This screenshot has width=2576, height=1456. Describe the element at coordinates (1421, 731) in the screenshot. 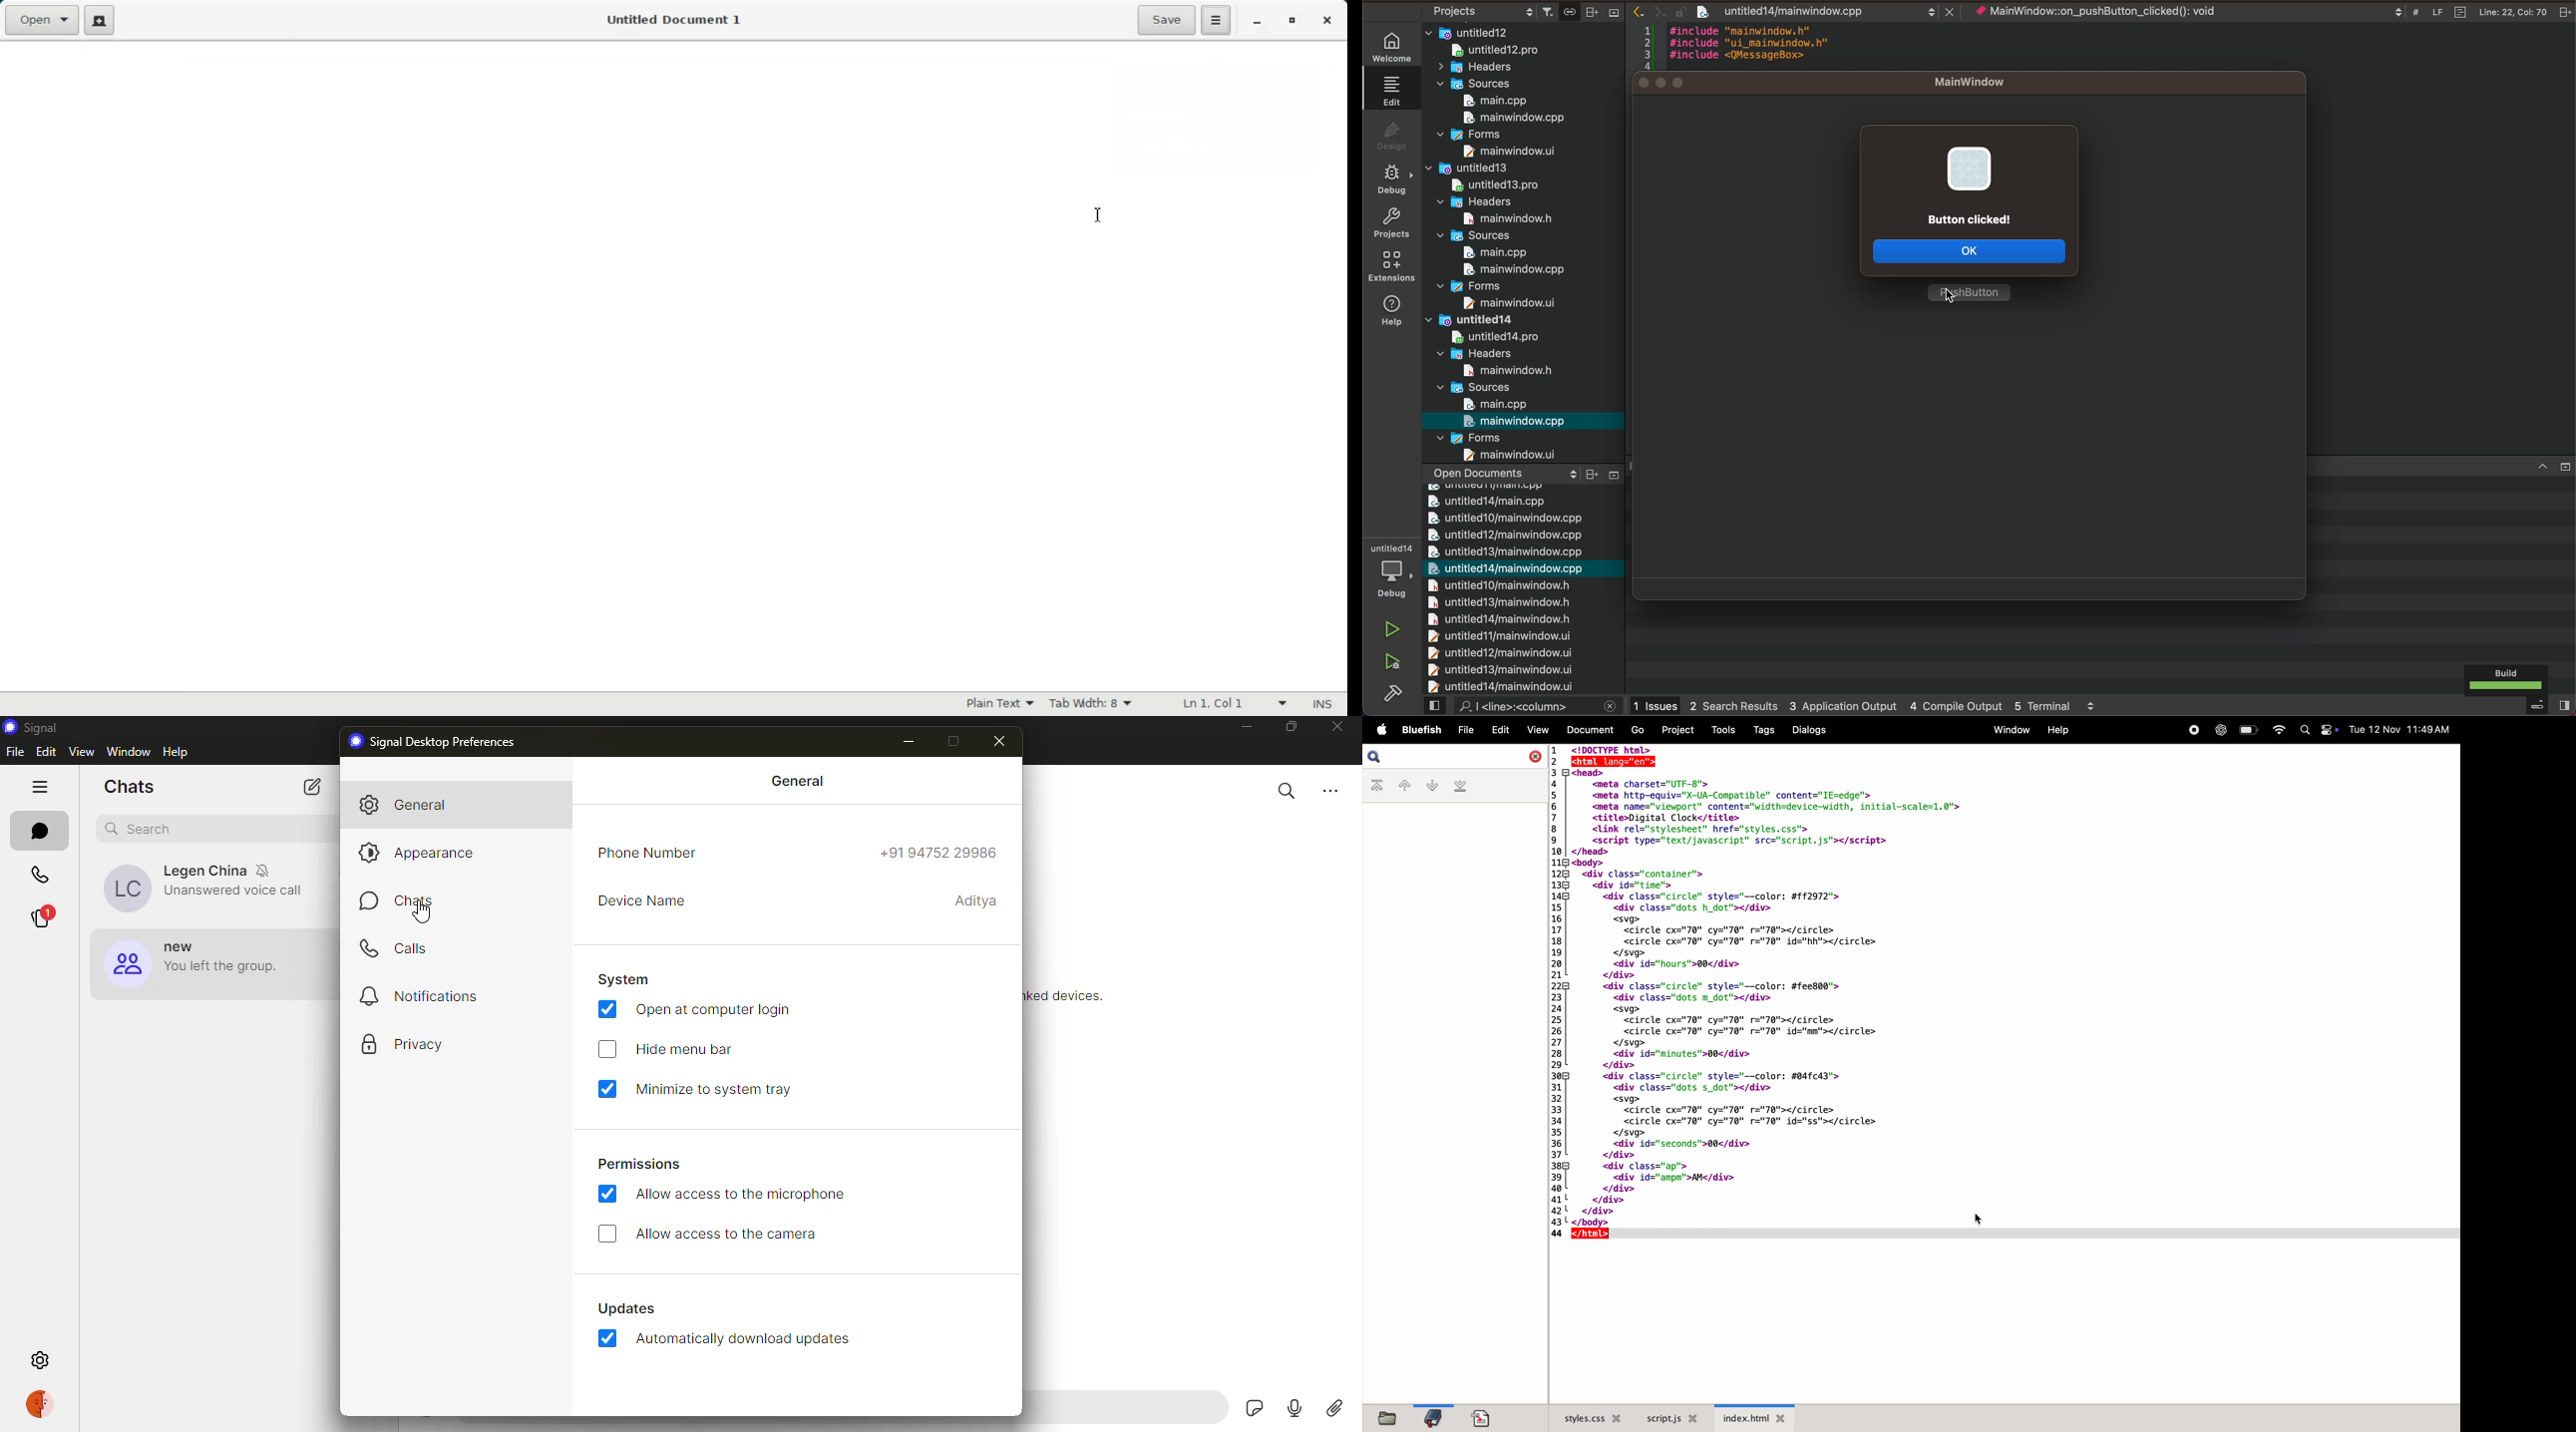

I see `bluefish menu` at that location.